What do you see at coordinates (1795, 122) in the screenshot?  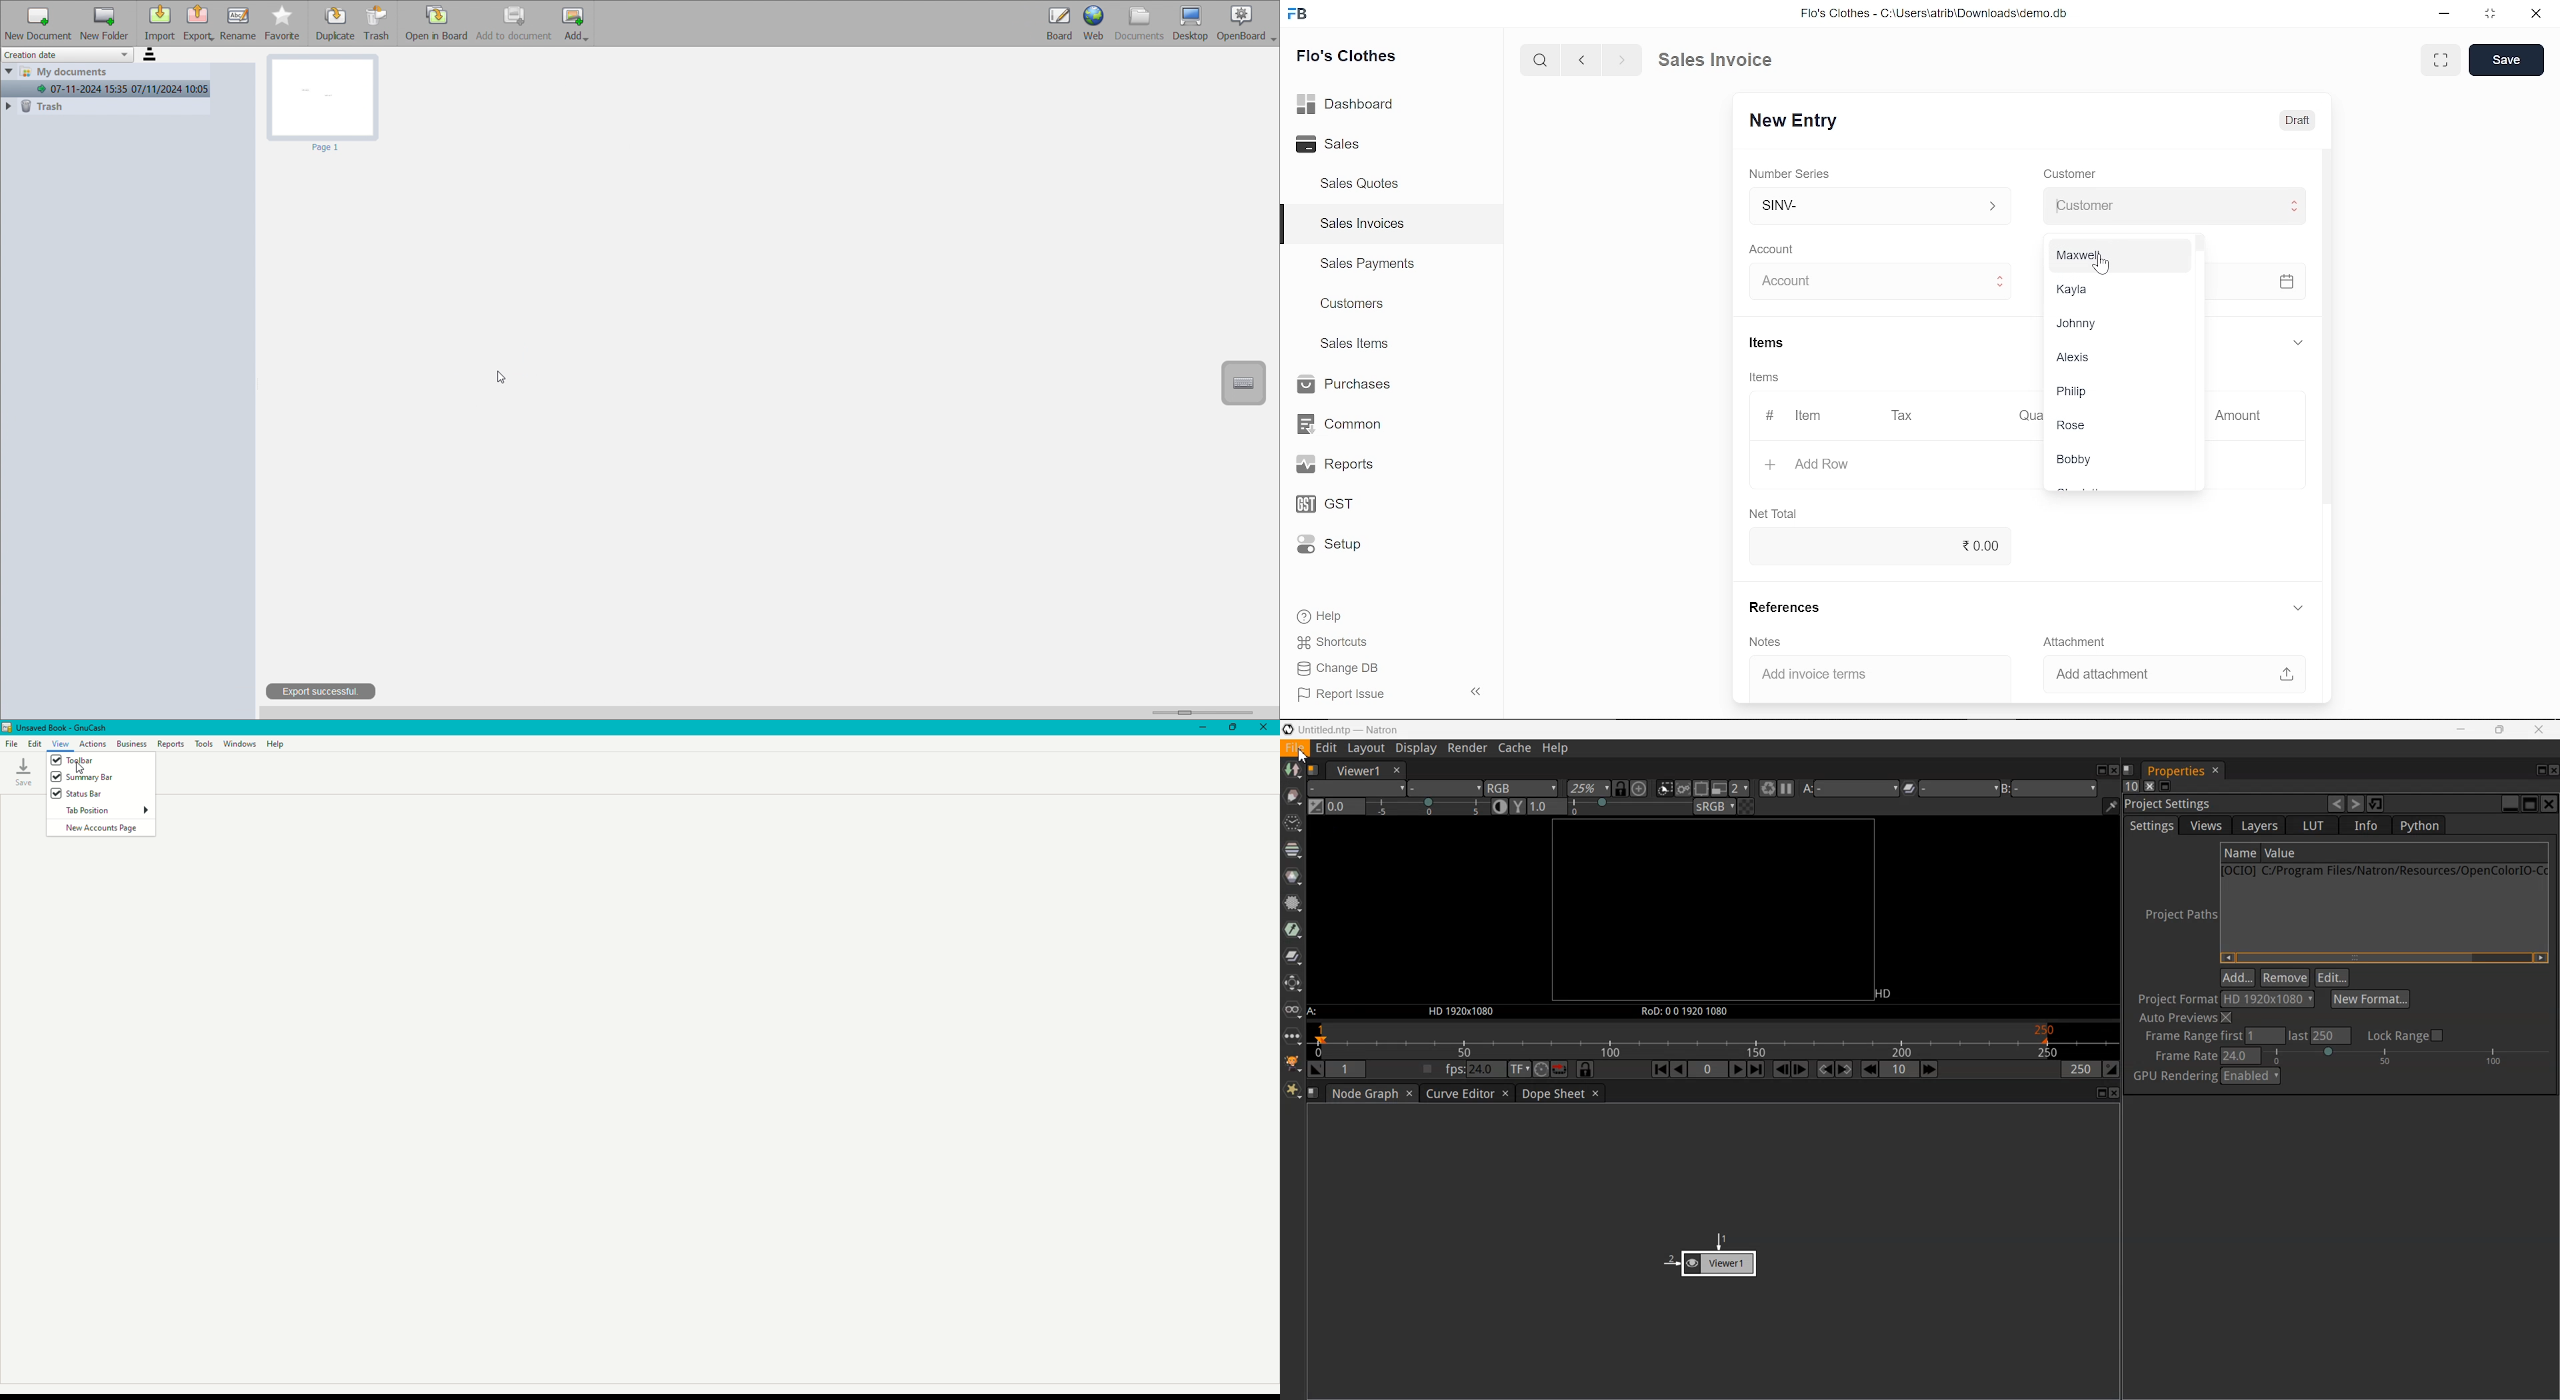 I see `New Entry` at bounding box center [1795, 122].